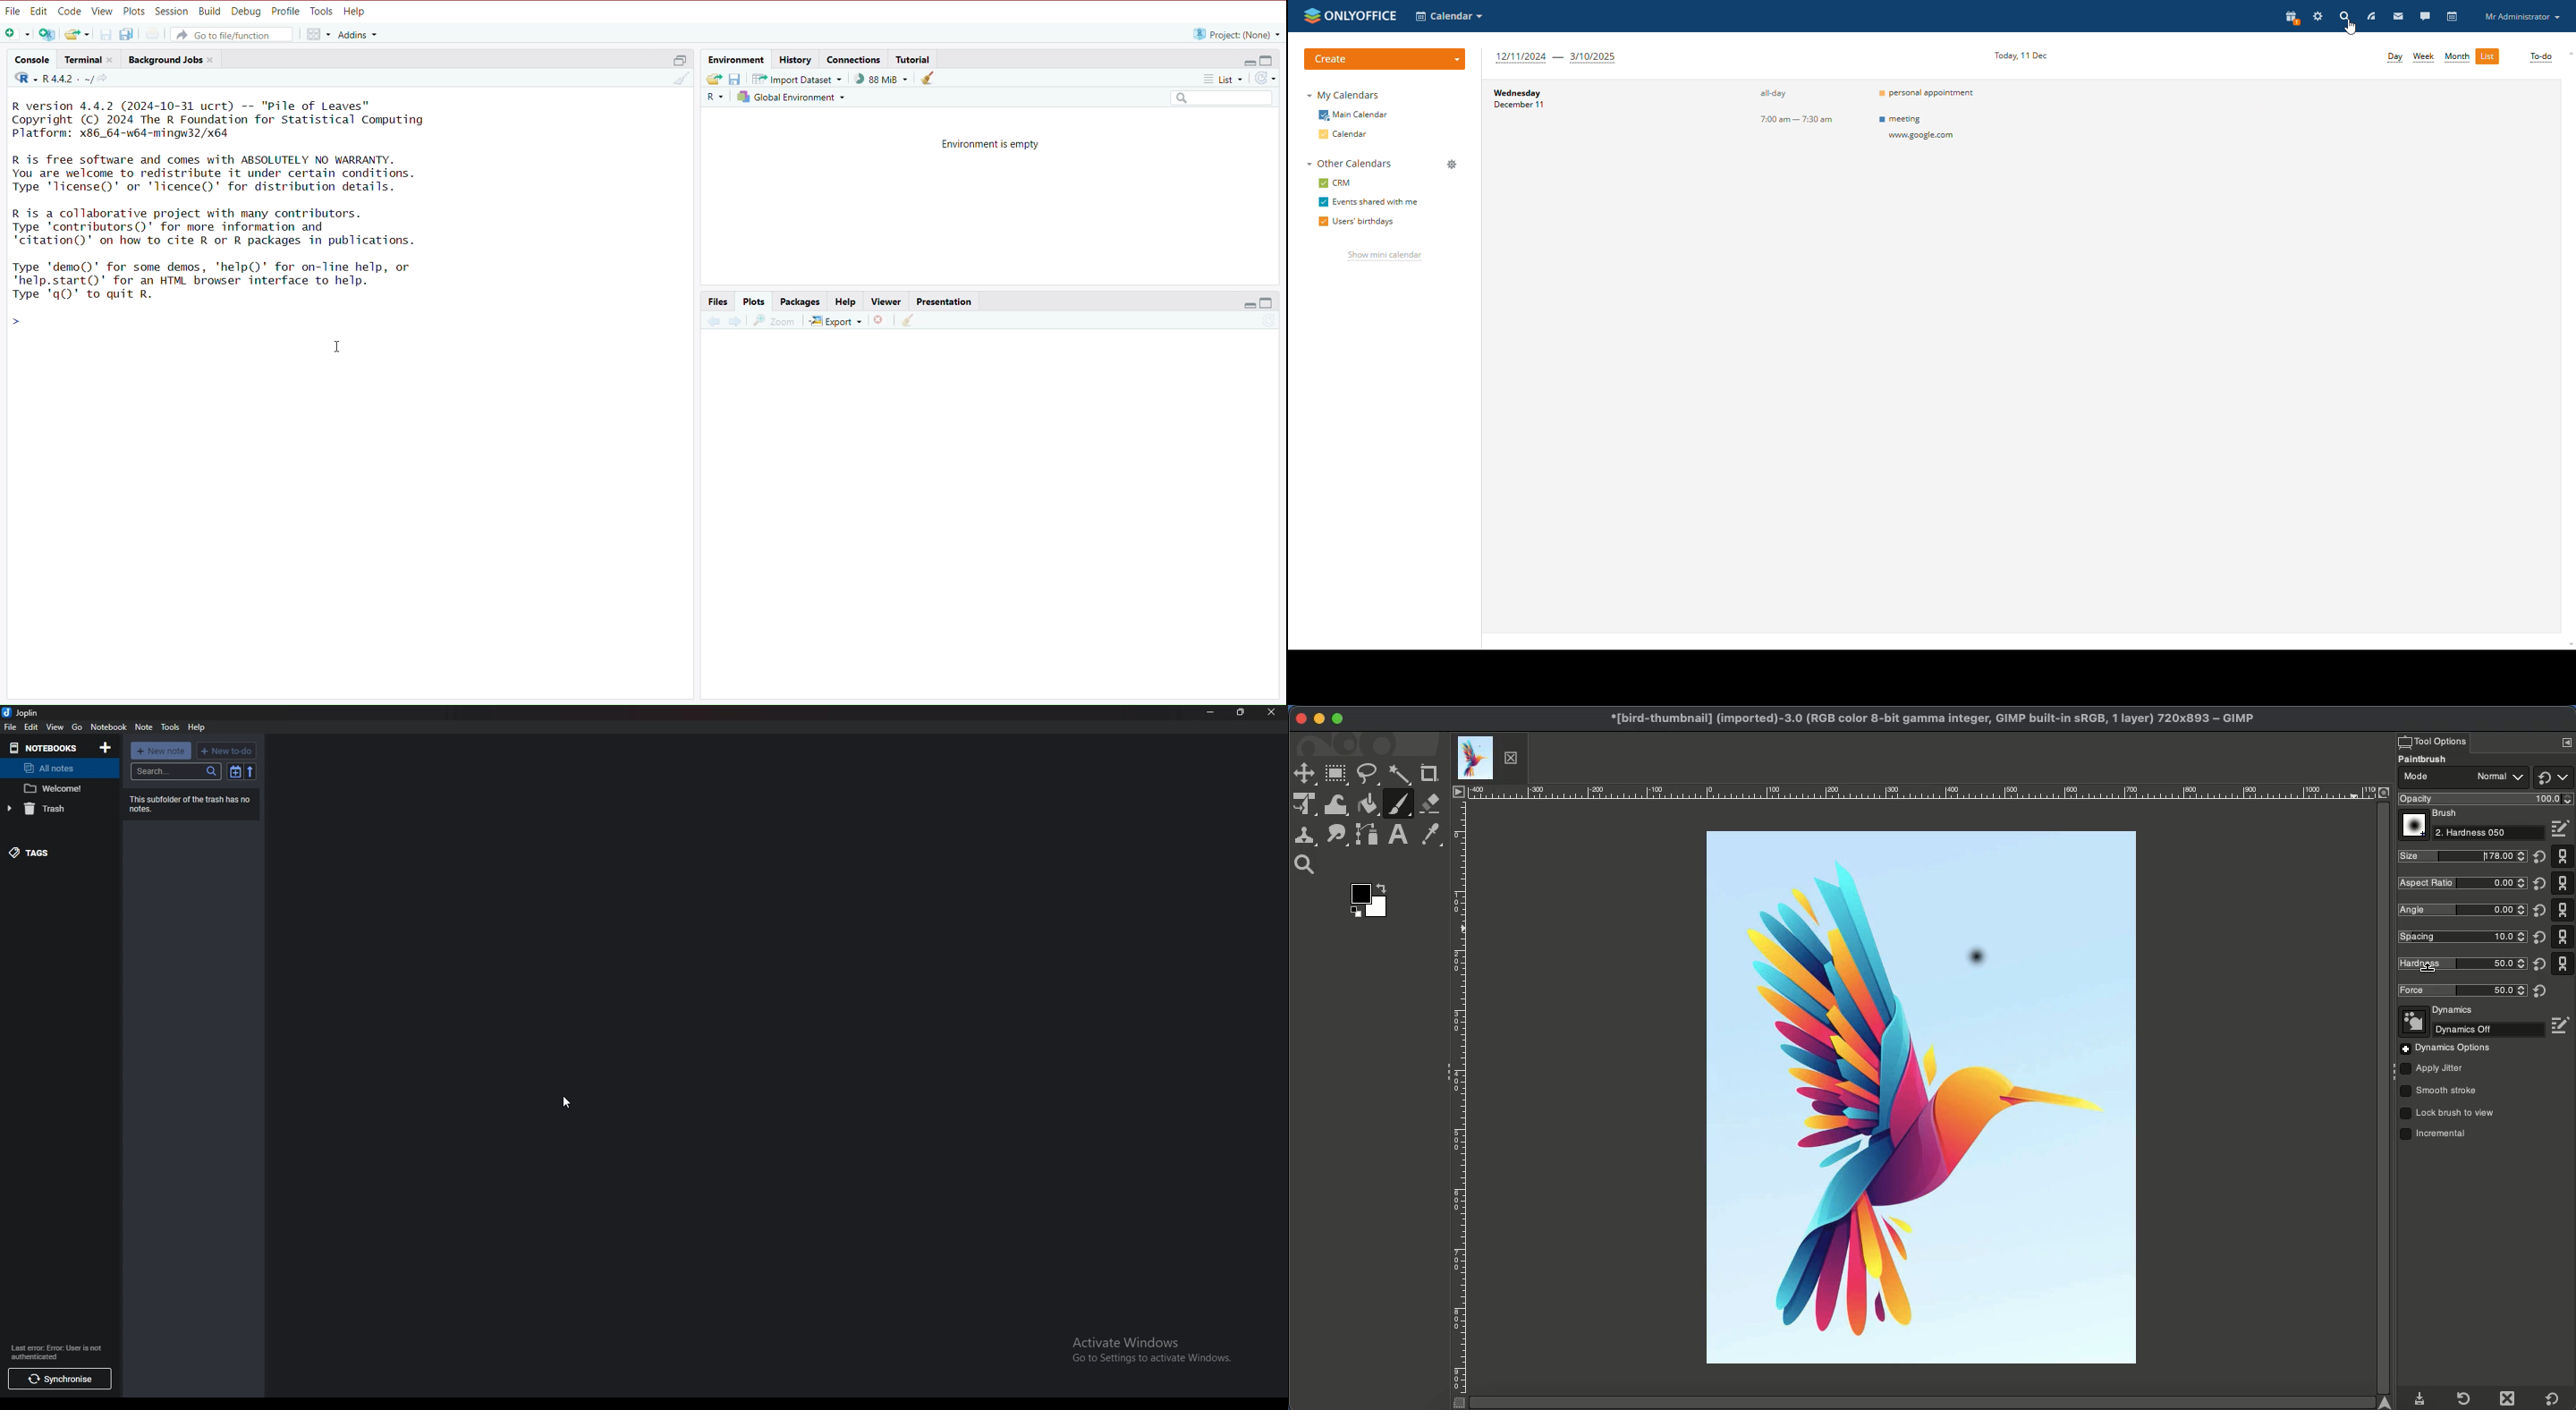 Image resolution: width=2576 pixels, height=1428 pixels. I want to click on Rectangular selector, so click(1335, 775).